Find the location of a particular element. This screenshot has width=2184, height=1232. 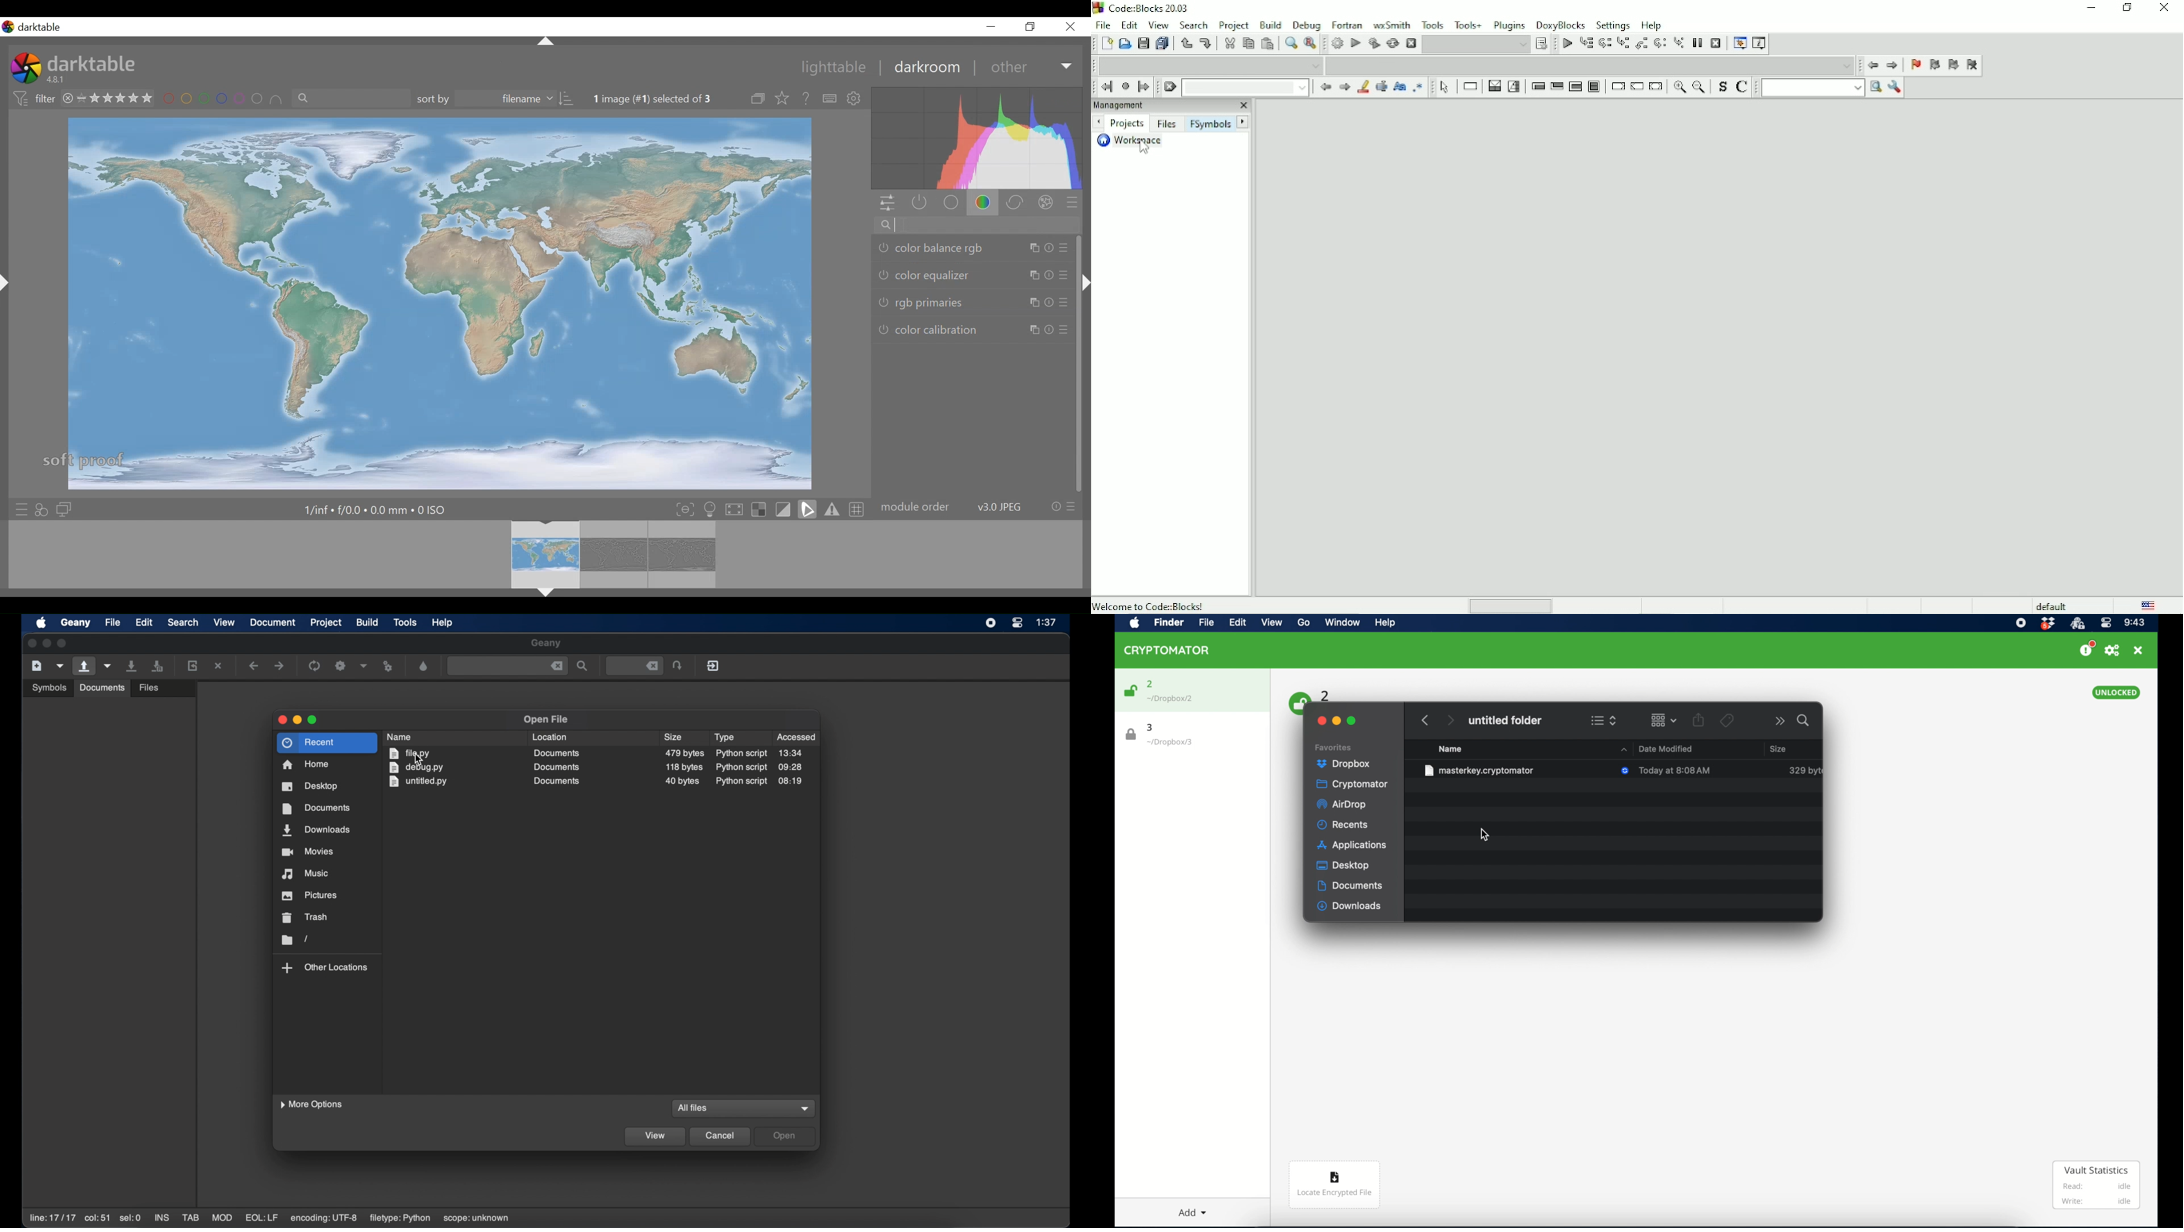

close is located at coordinates (1073, 27).